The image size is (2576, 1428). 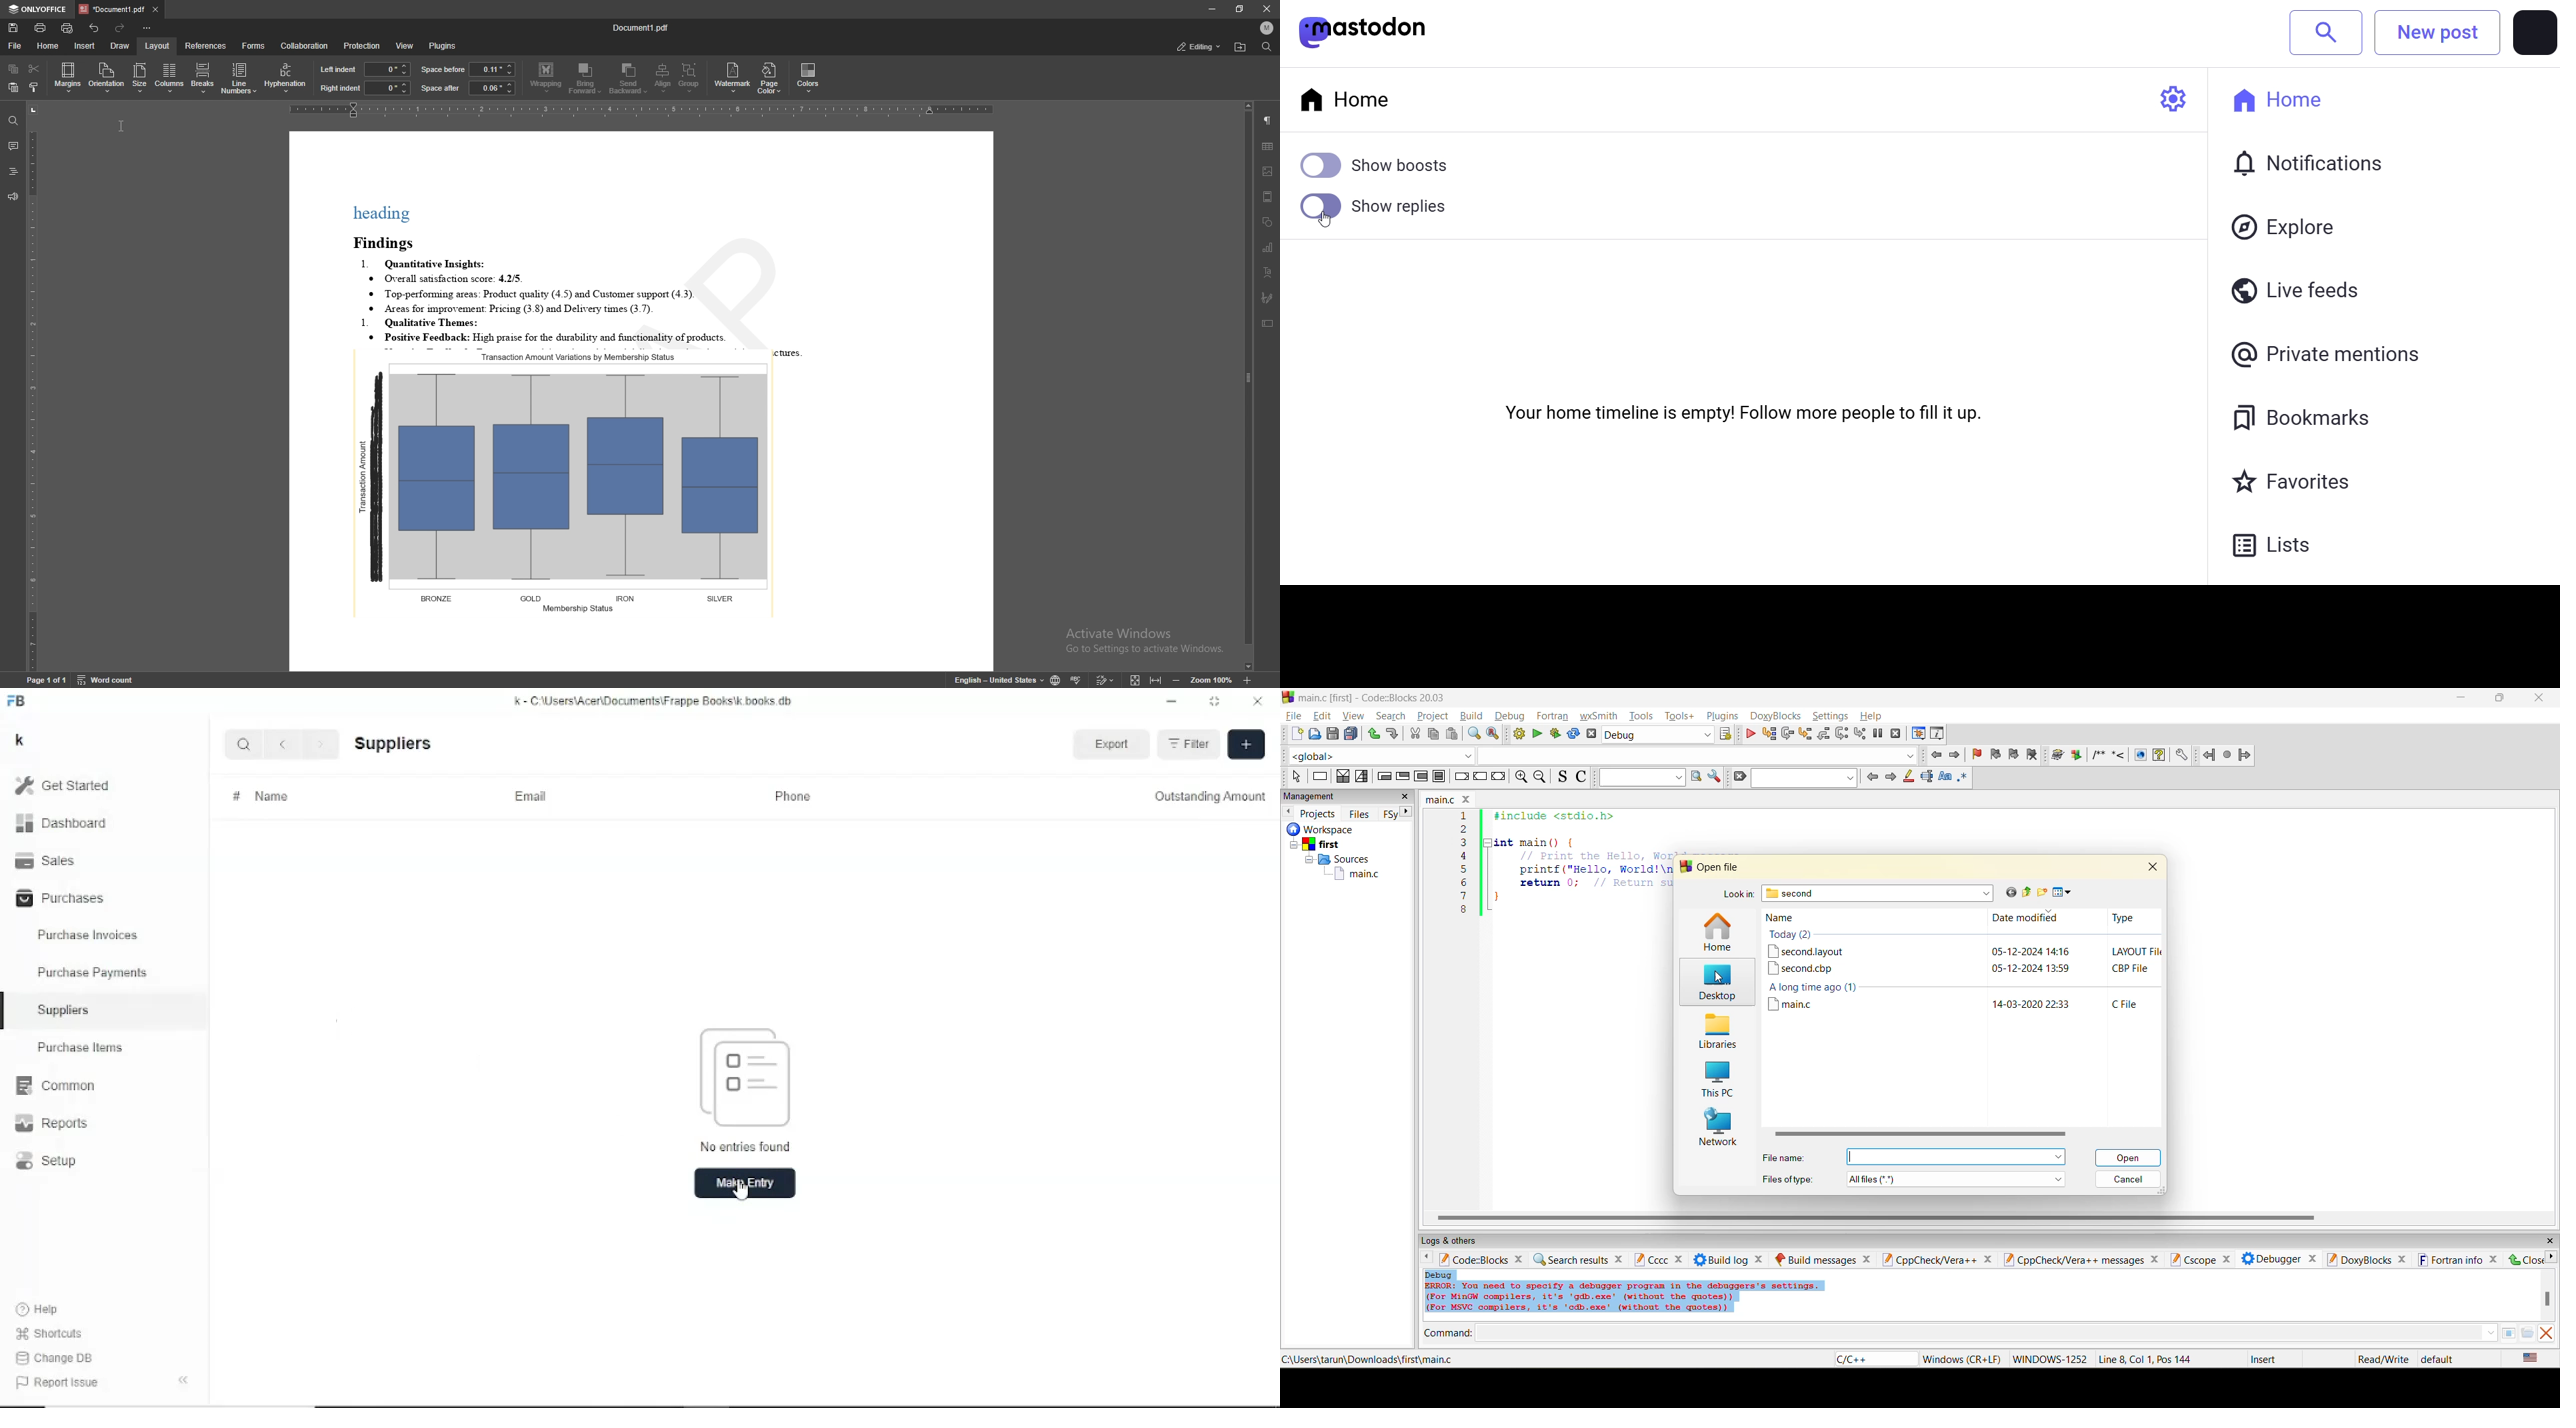 I want to click on paste, so click(x=11, y=87).